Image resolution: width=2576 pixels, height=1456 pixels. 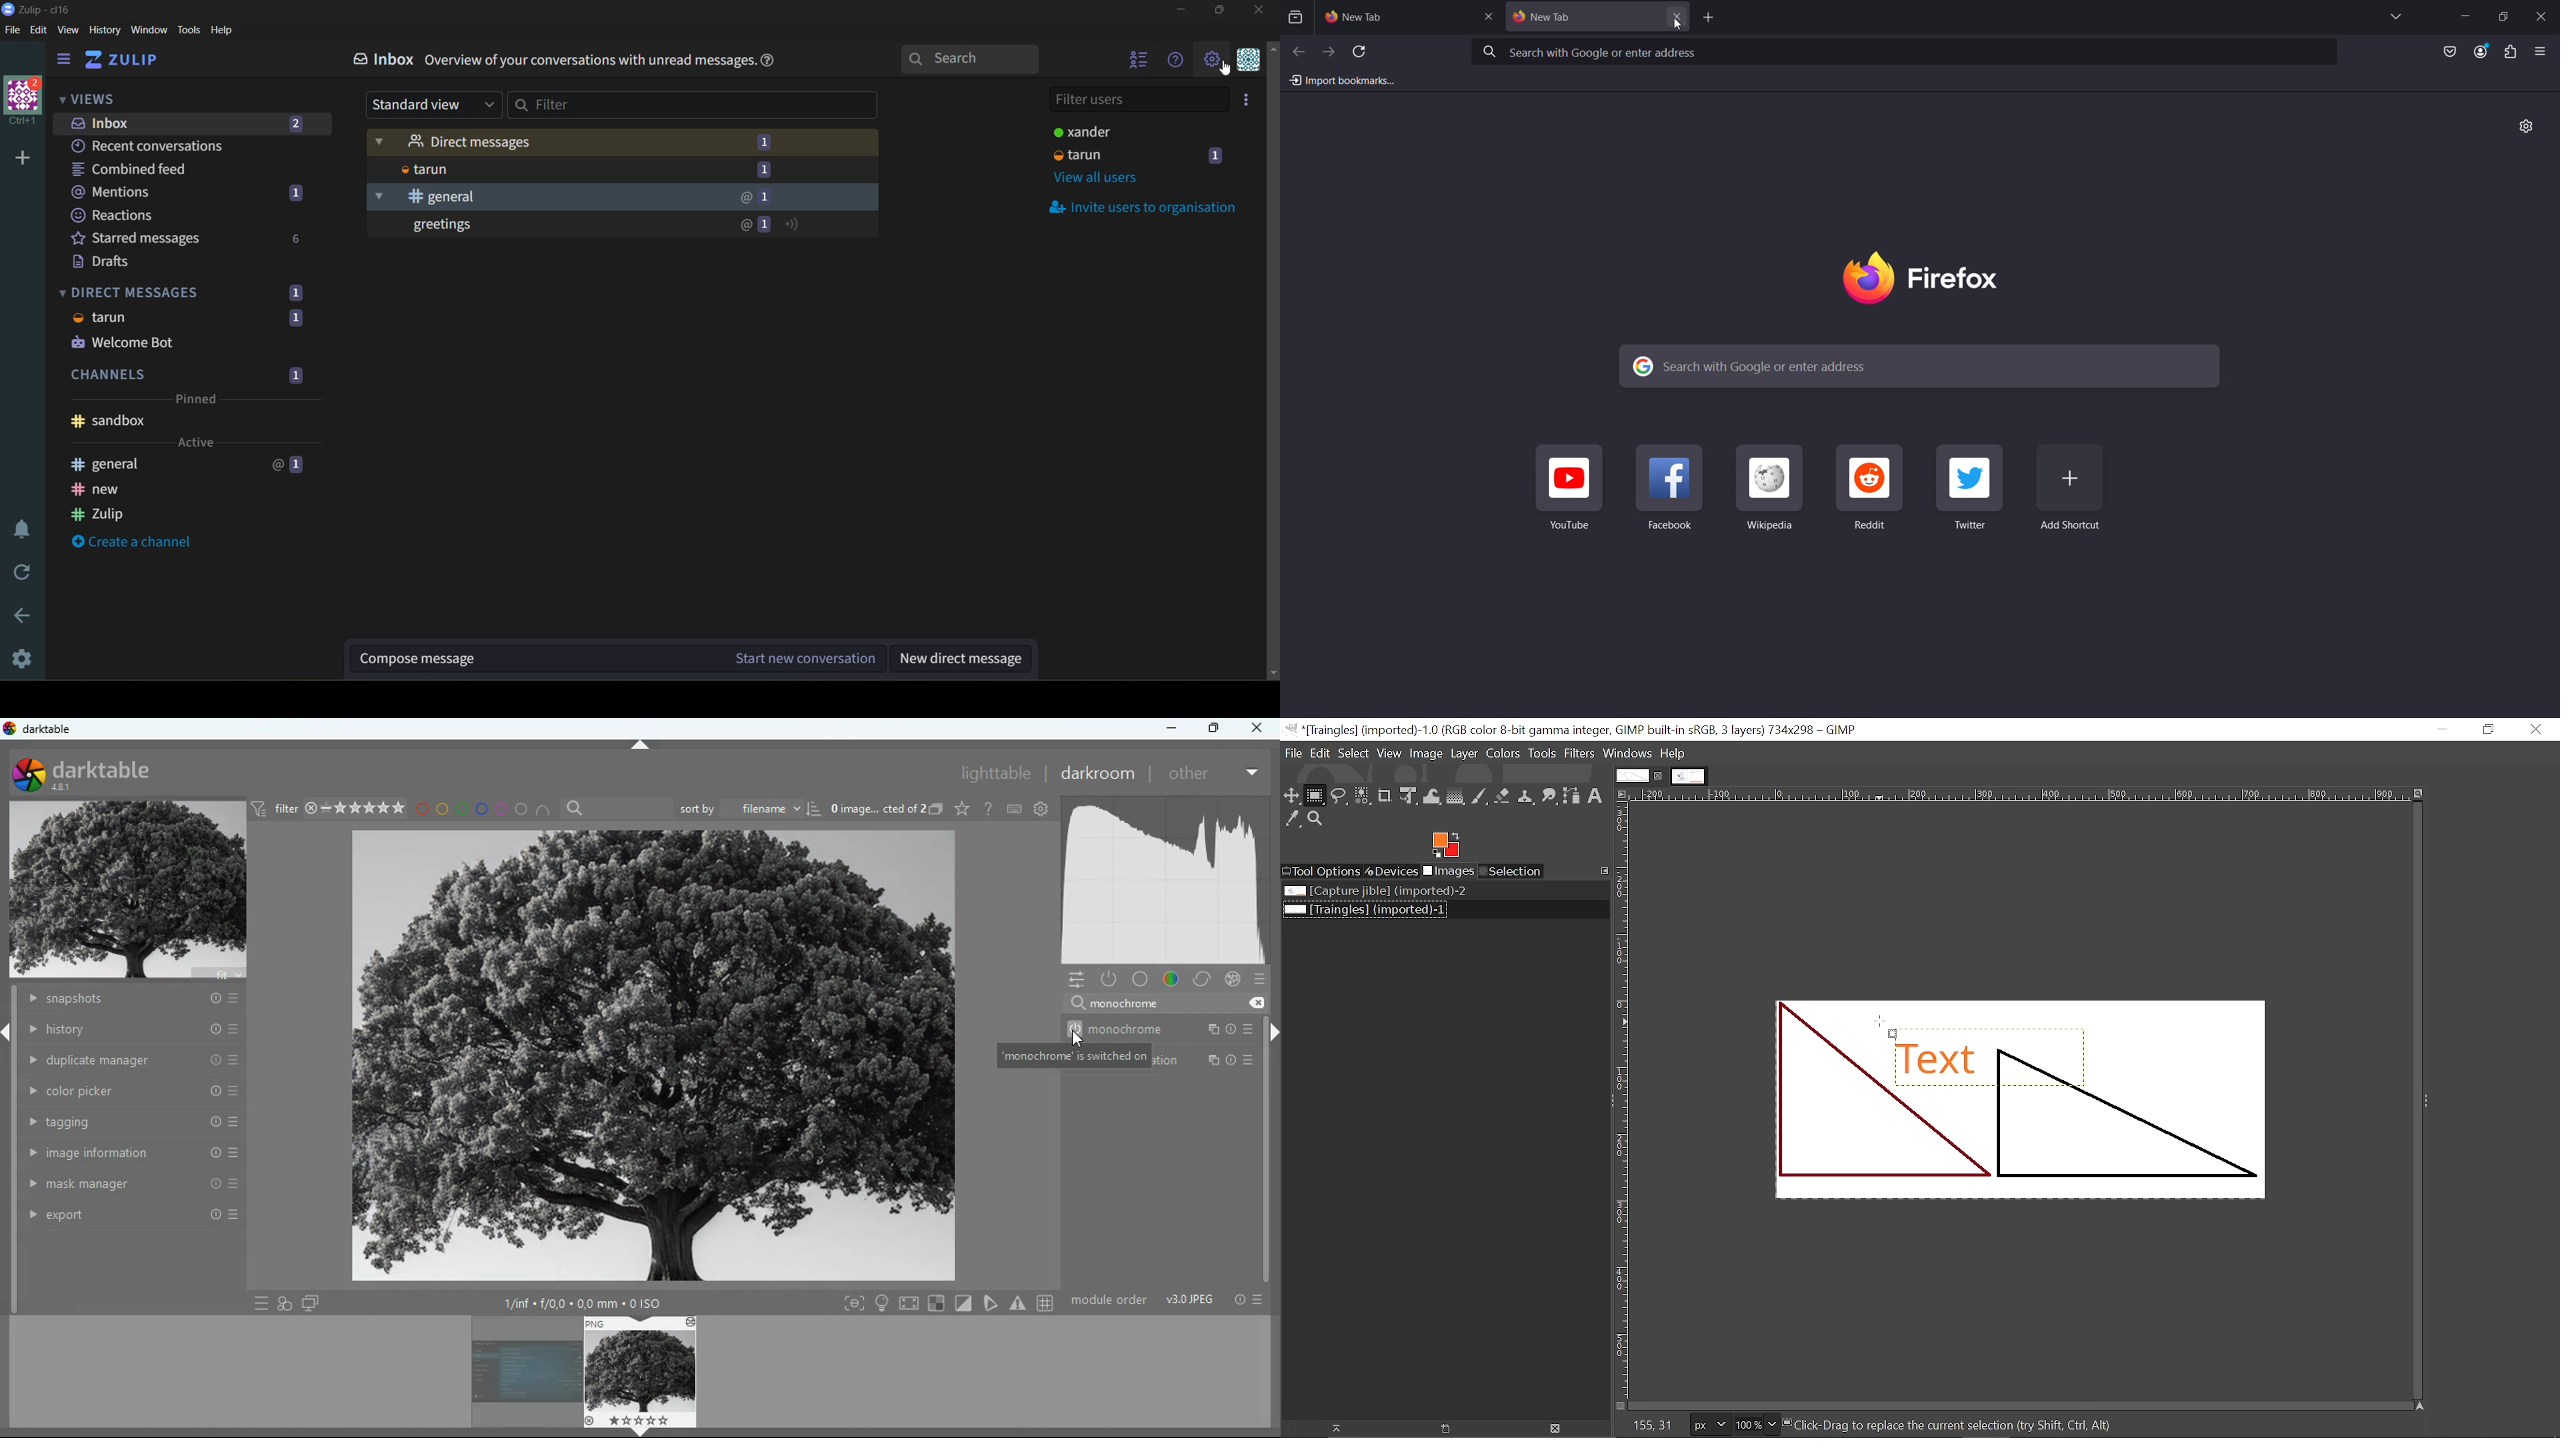 What do you see at coordinates (1253, 773) in the screenshot?
I see `more` at bounding box center [1253, 773].